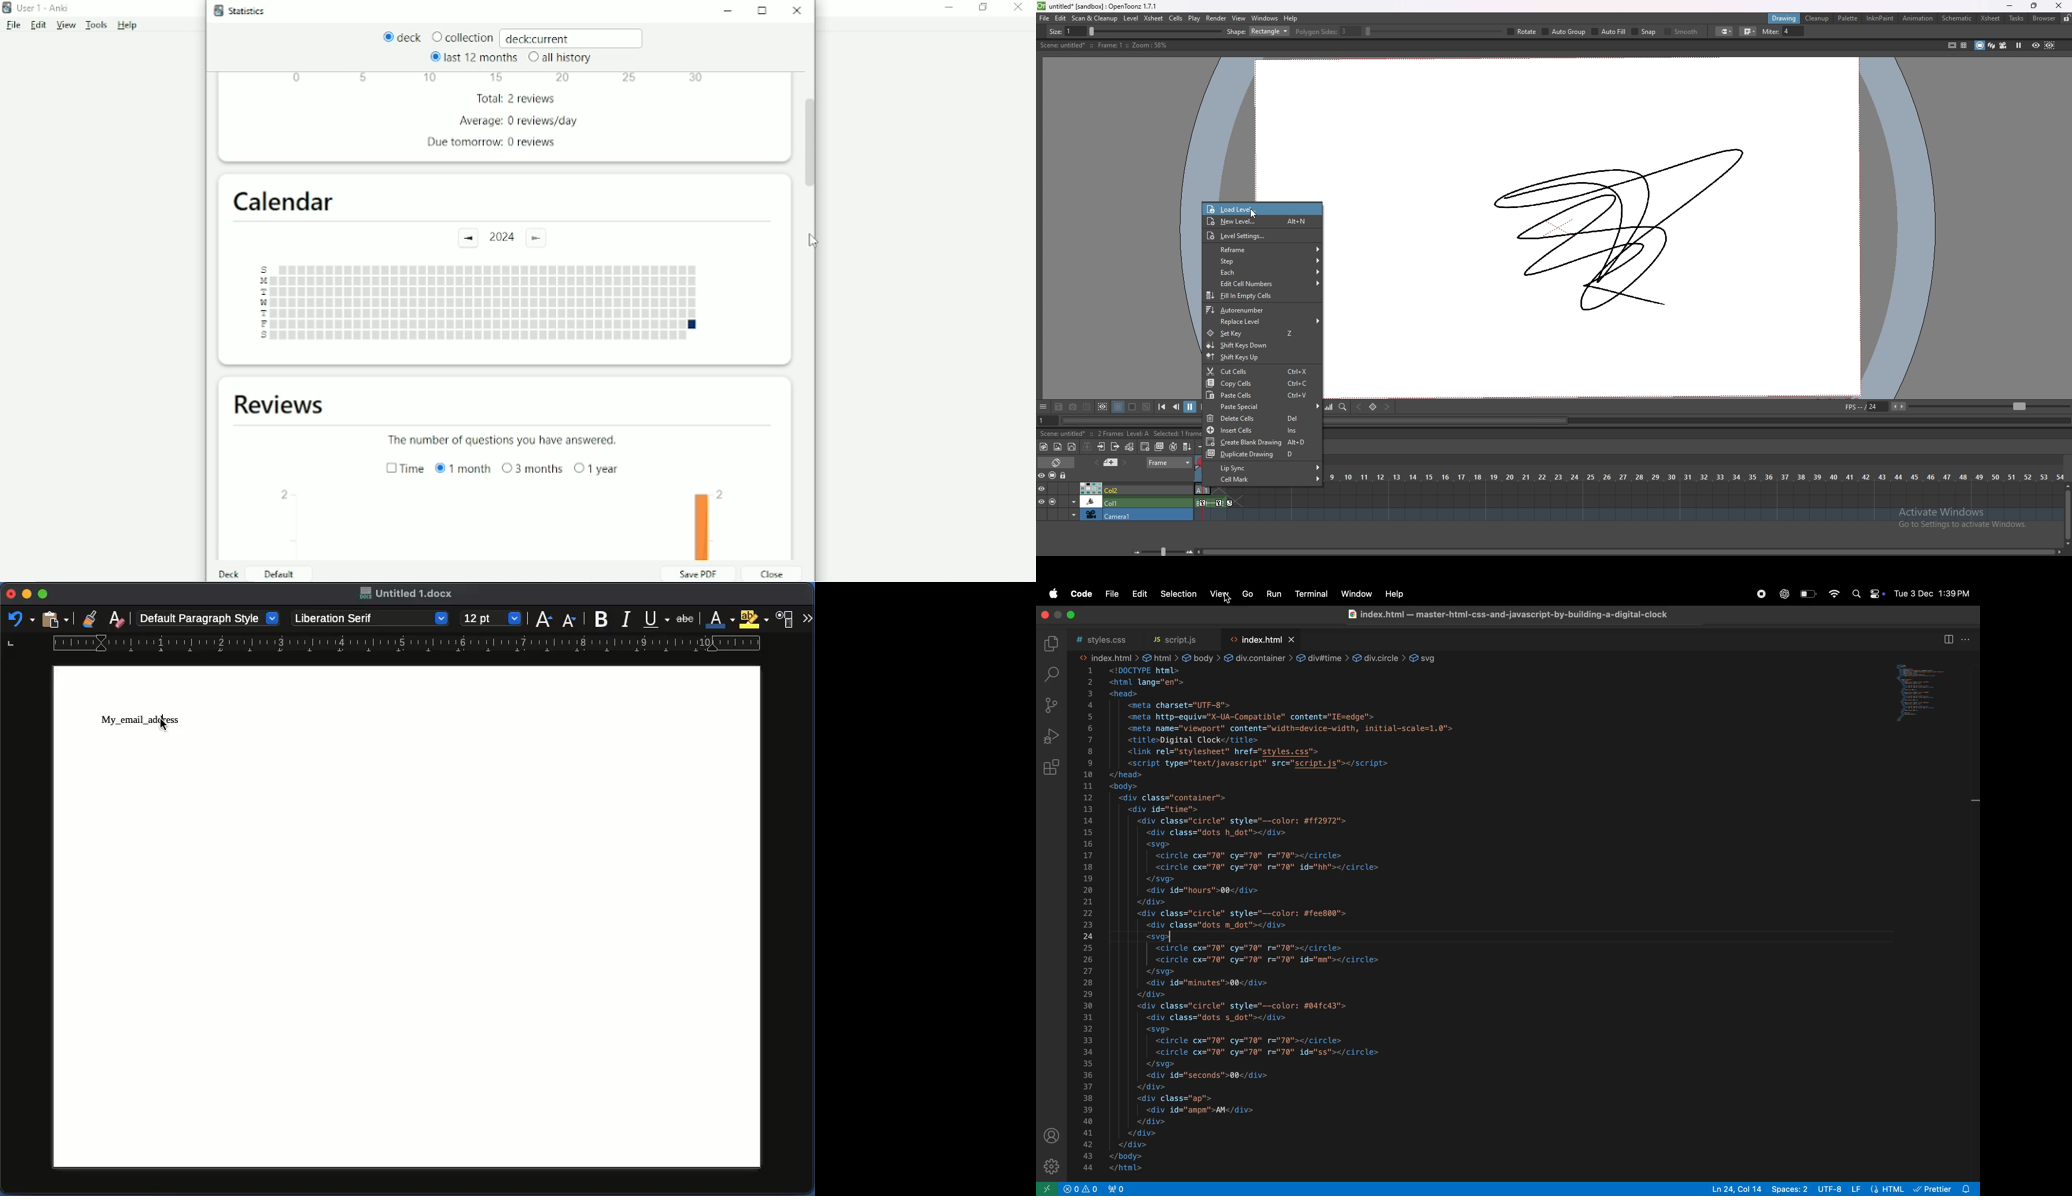 This screenshot has height=1204, width=2072. I want to click on Minimize, so click(731, 12).